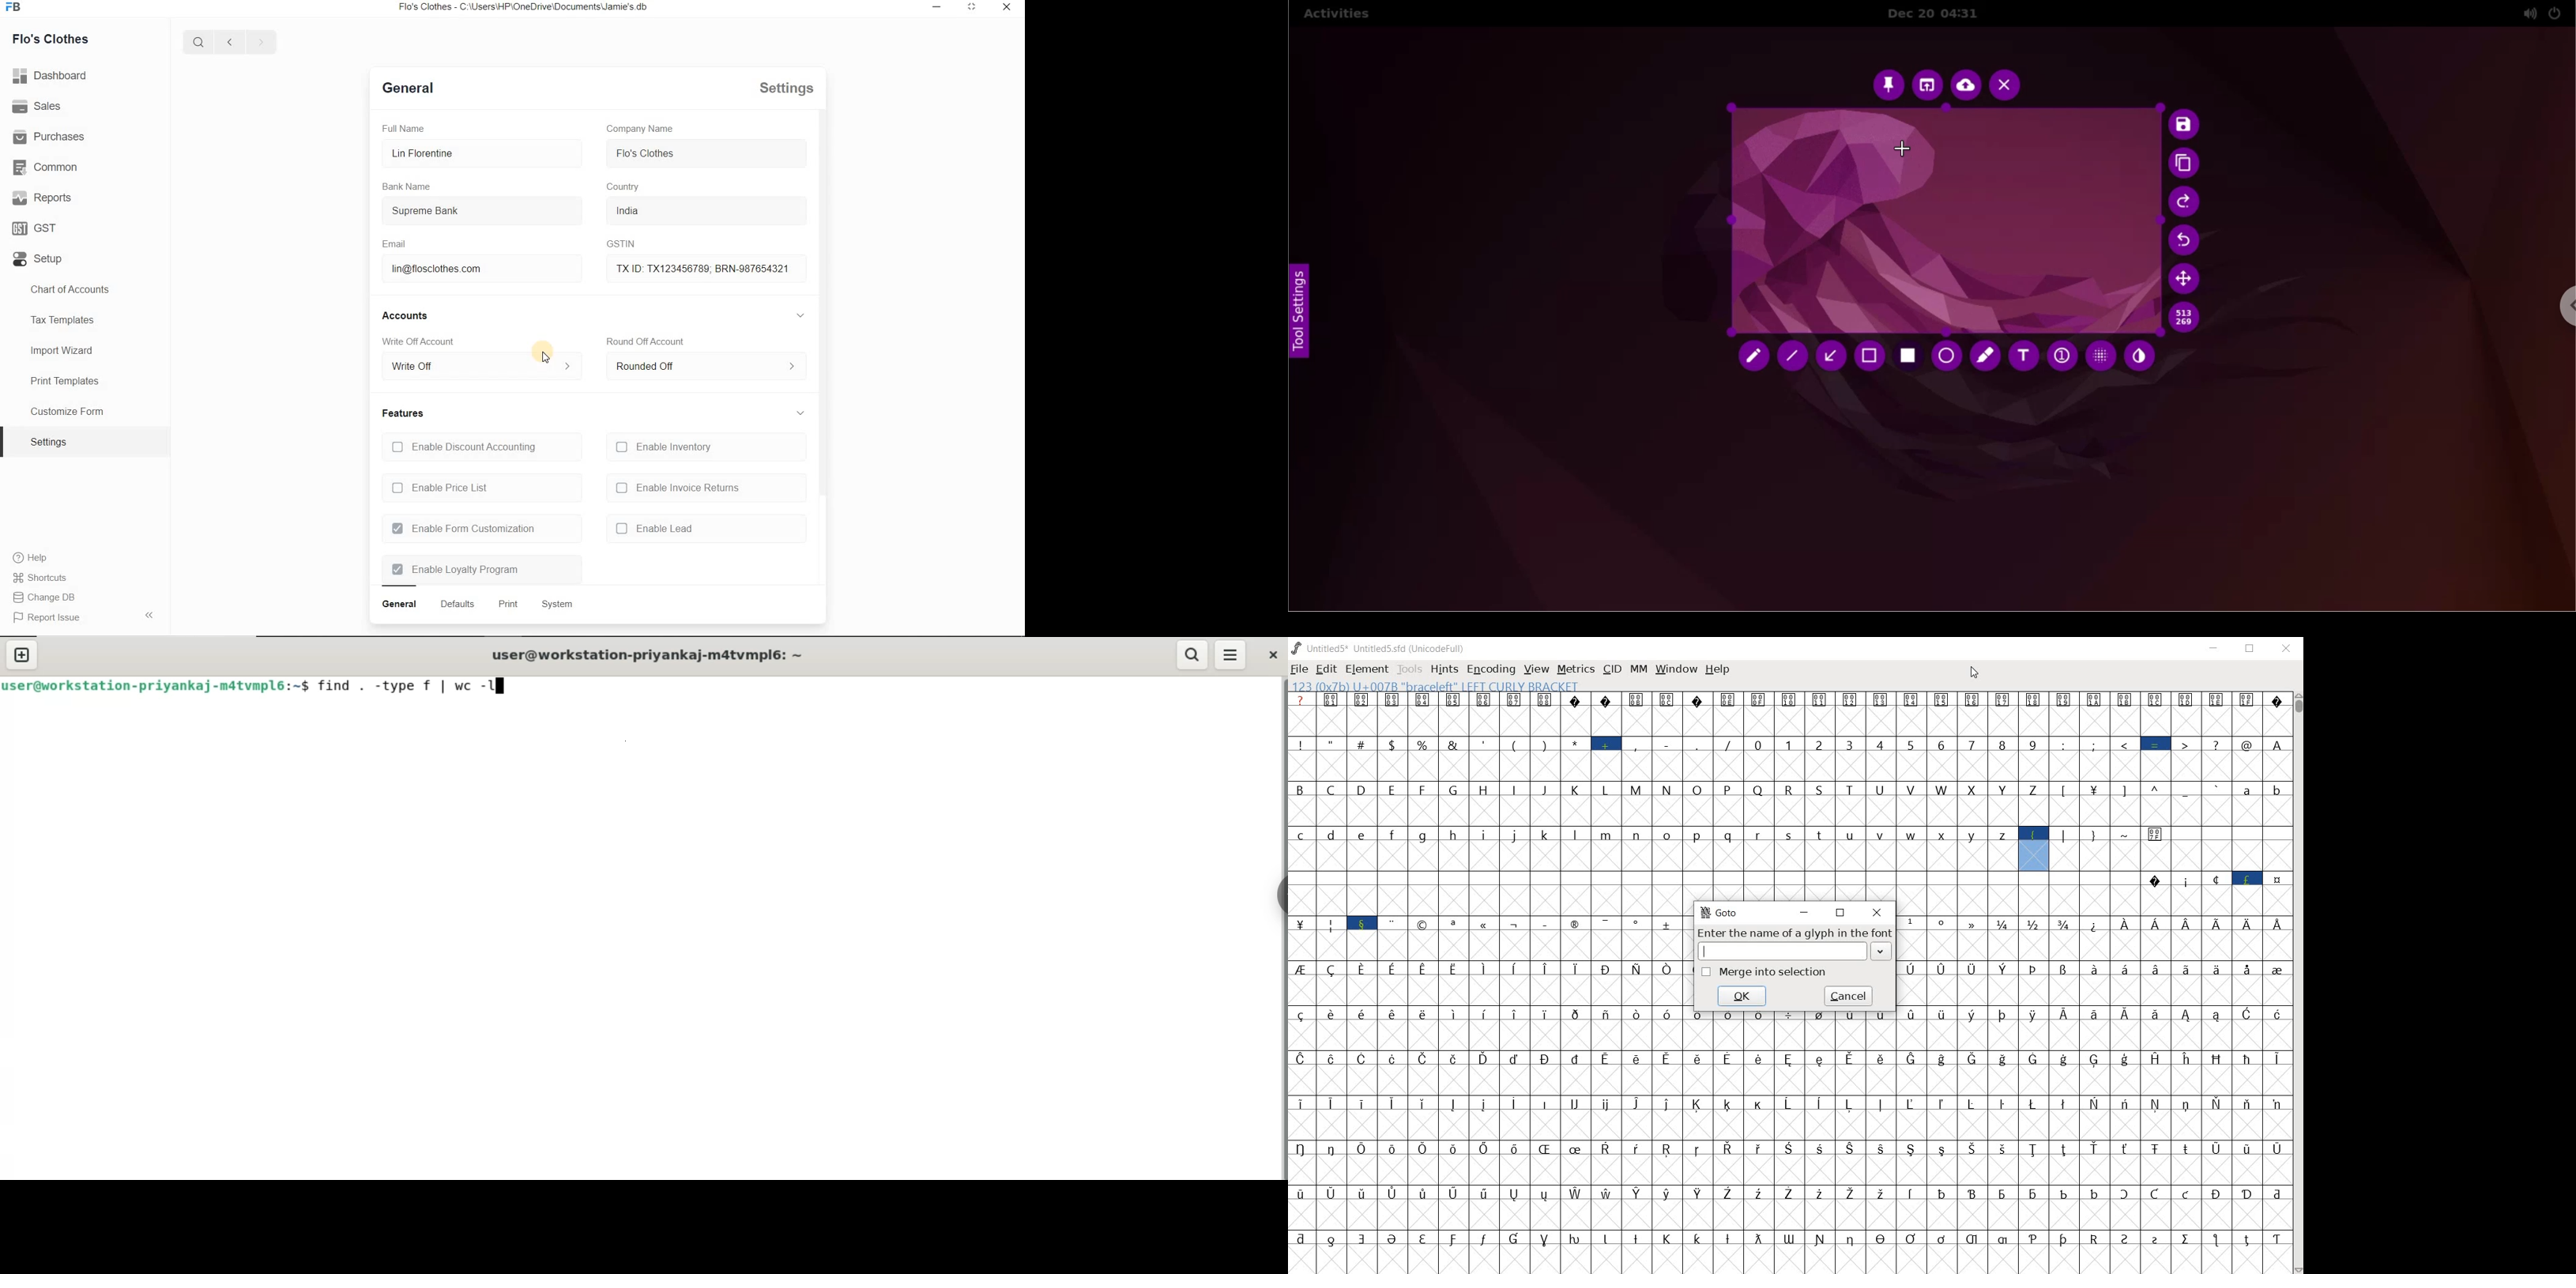  What do you see at coordinates (507, 605) in the screenshot?
I see `print` at bounding box center [507, 605].